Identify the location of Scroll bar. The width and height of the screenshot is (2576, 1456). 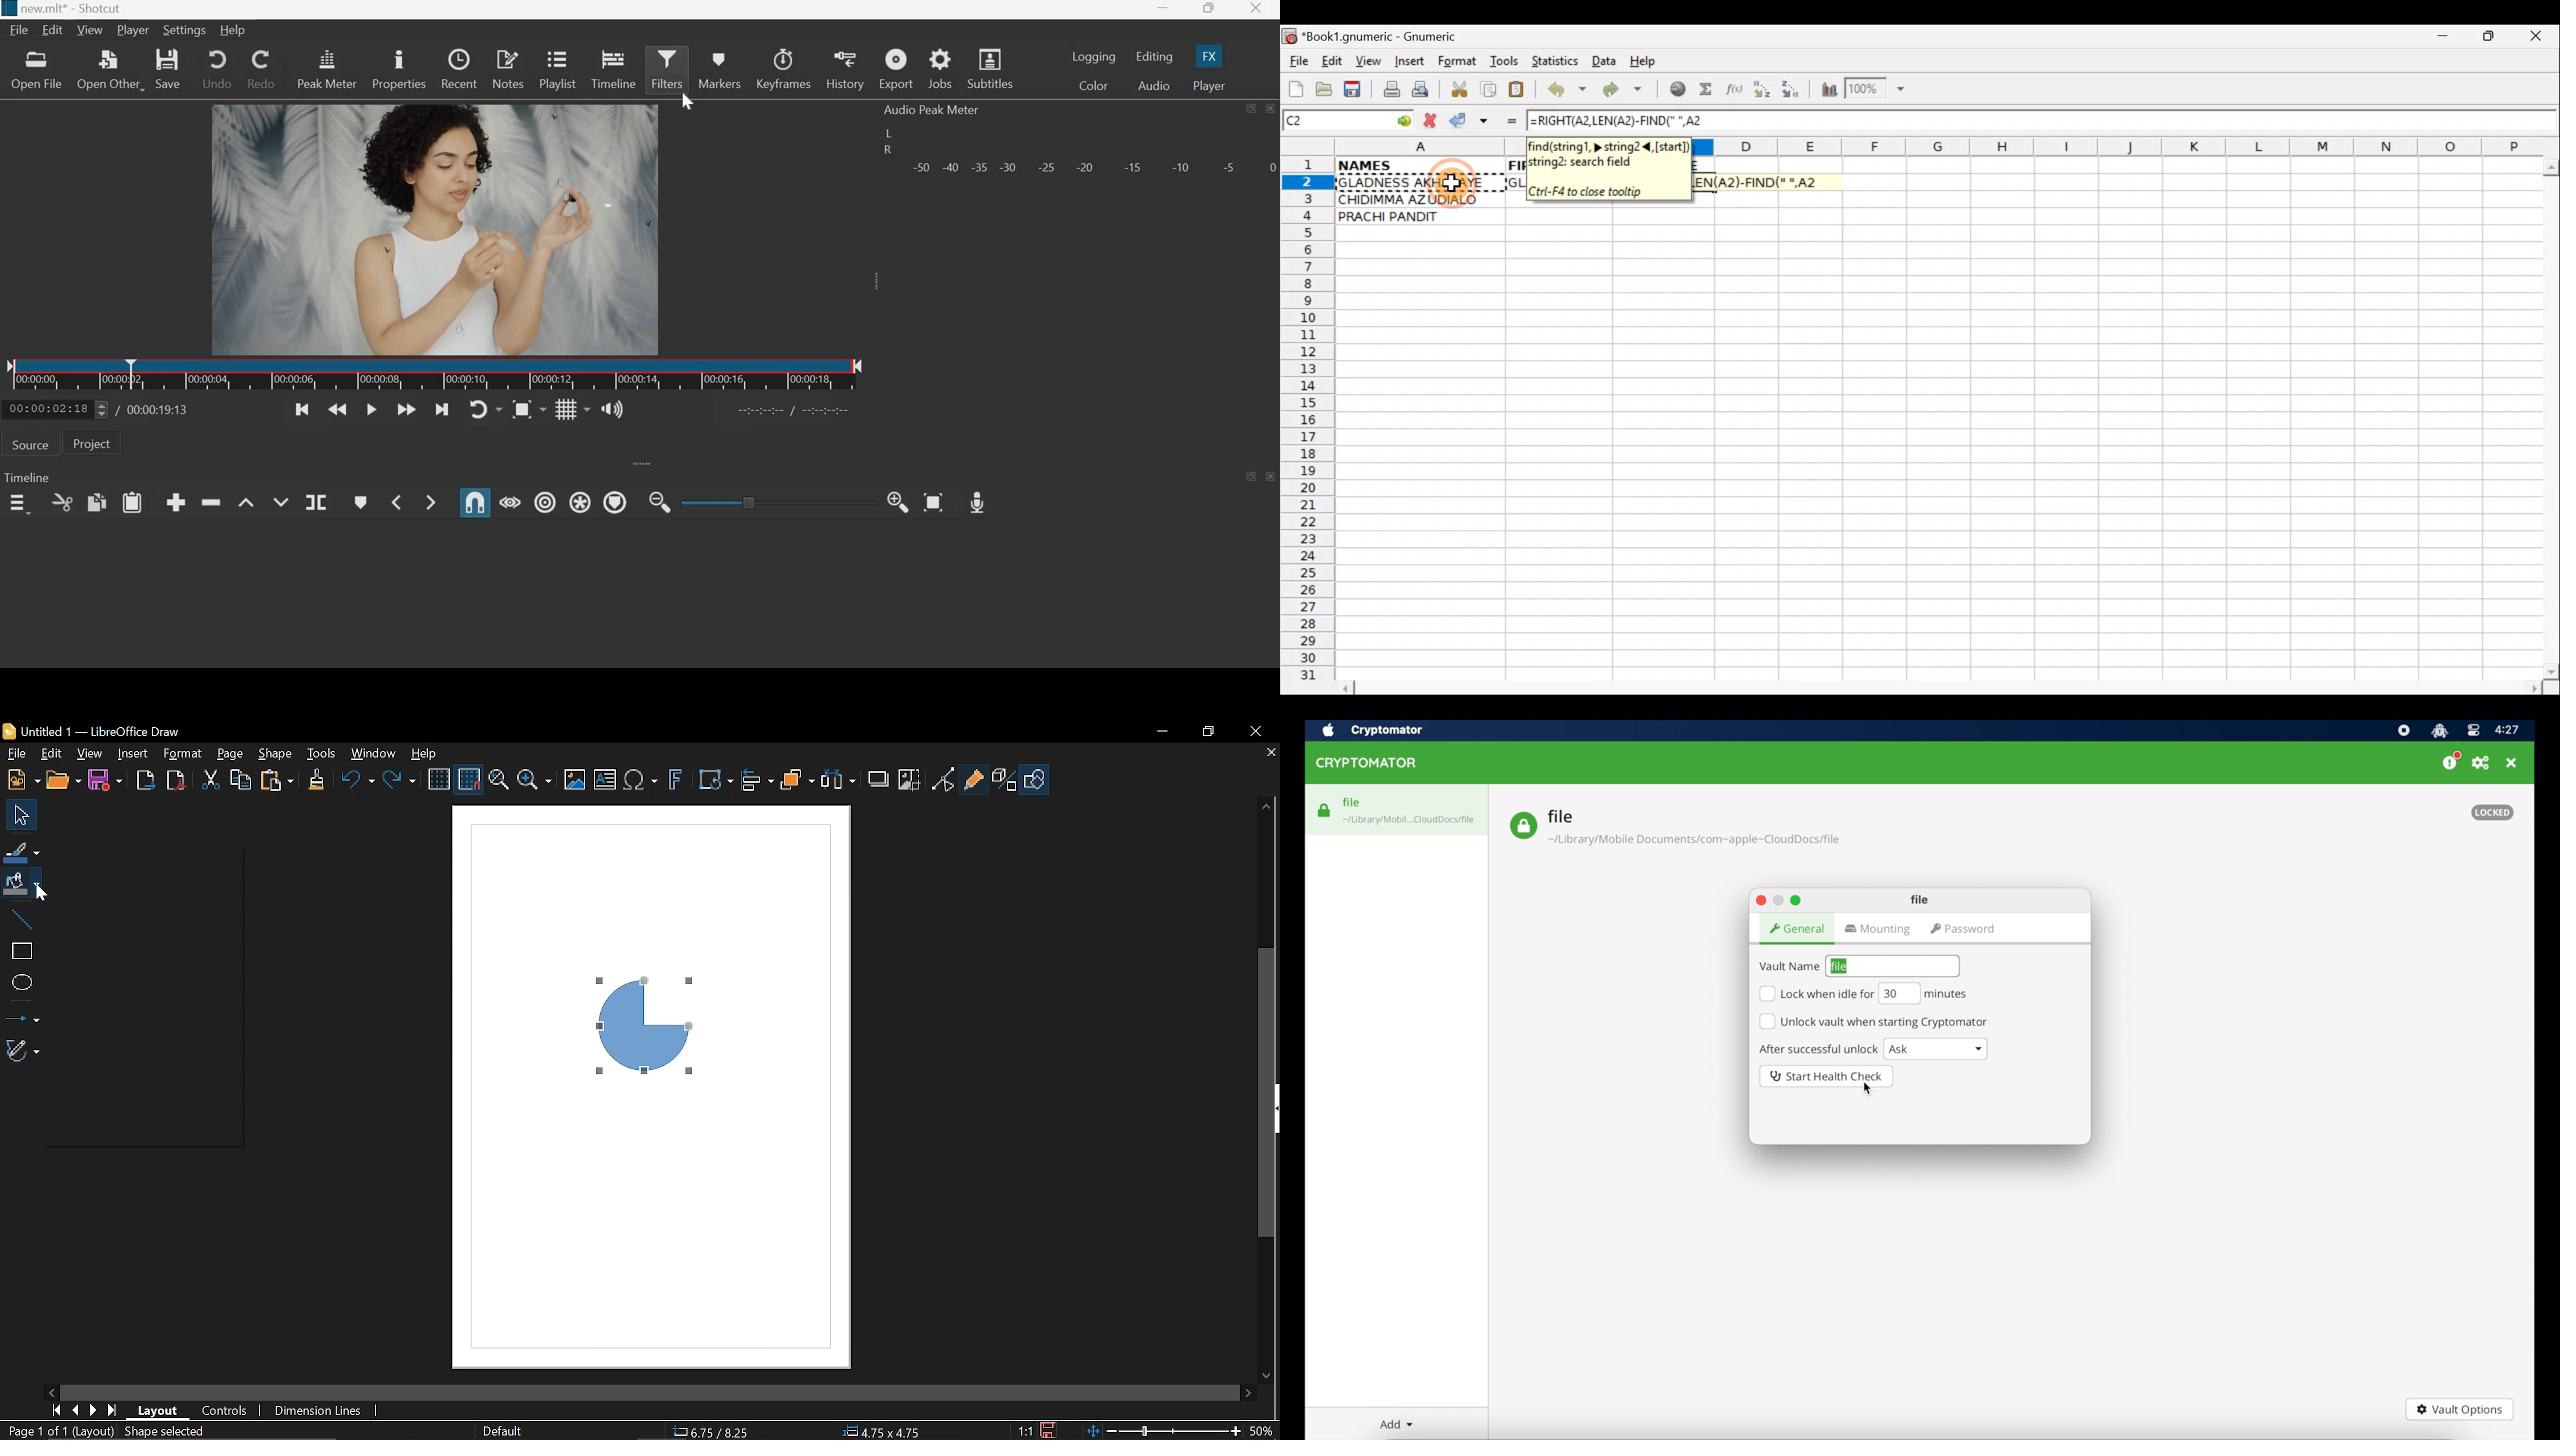
(2548, 416).